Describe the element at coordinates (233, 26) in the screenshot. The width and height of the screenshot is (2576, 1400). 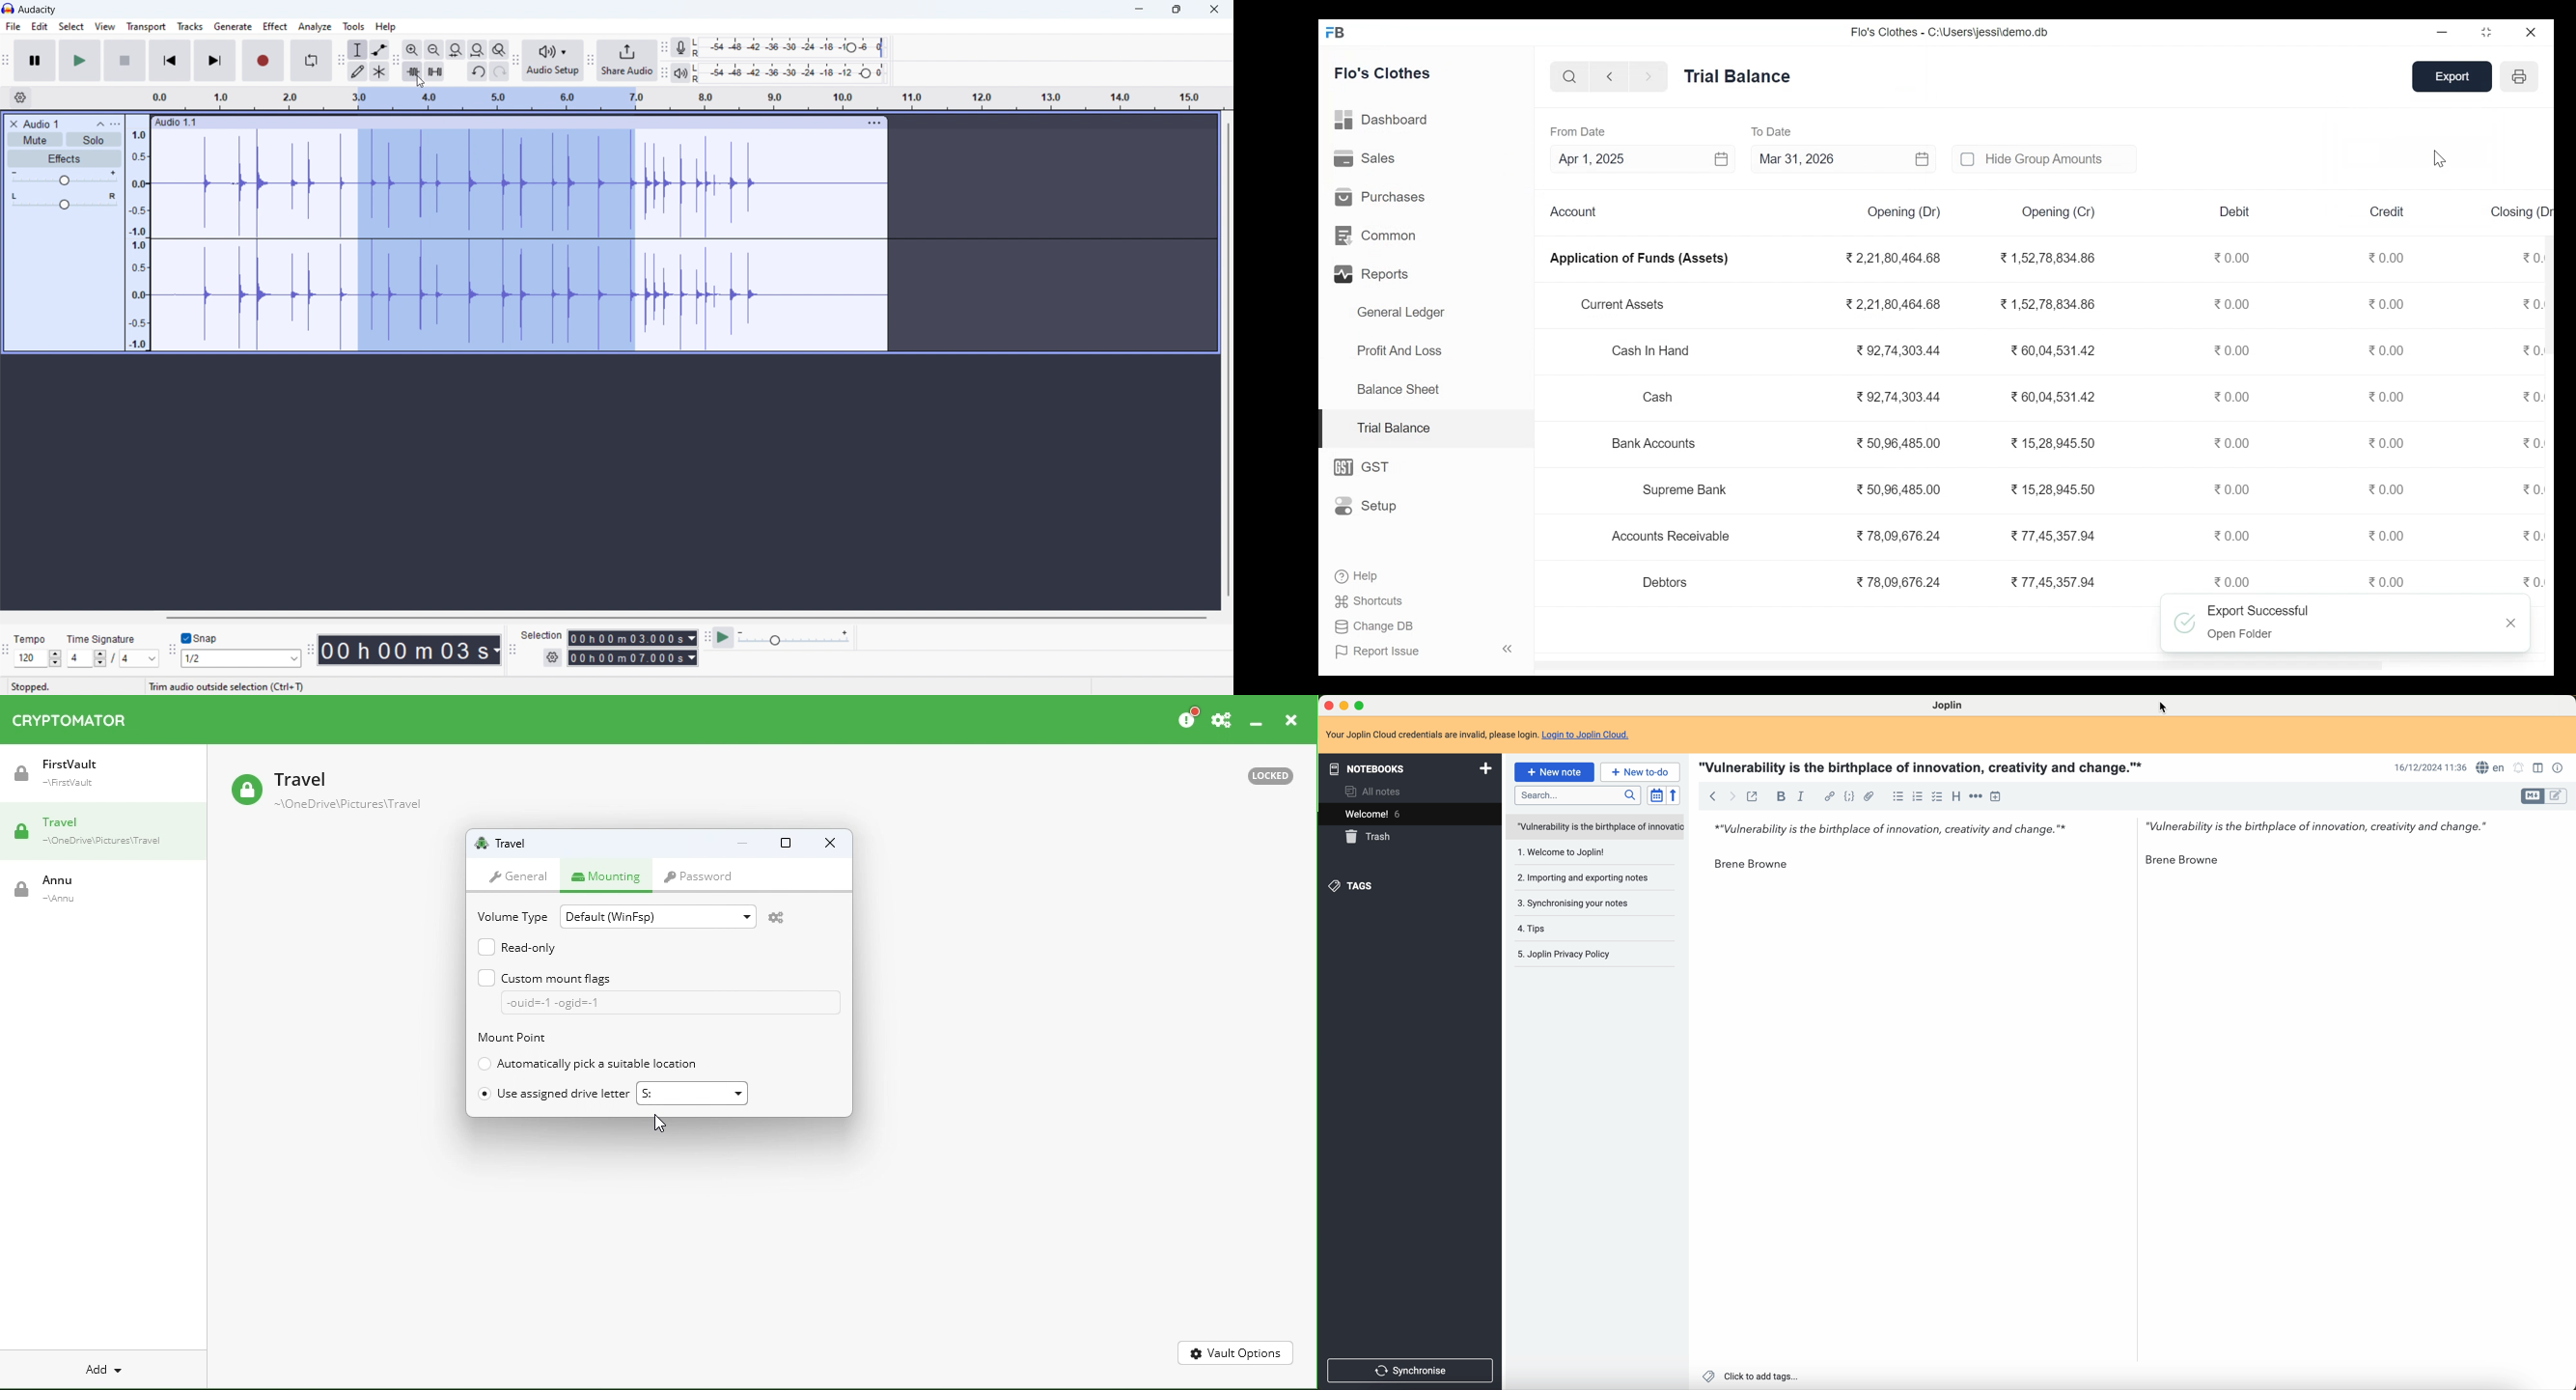
I see `generate` at that location.